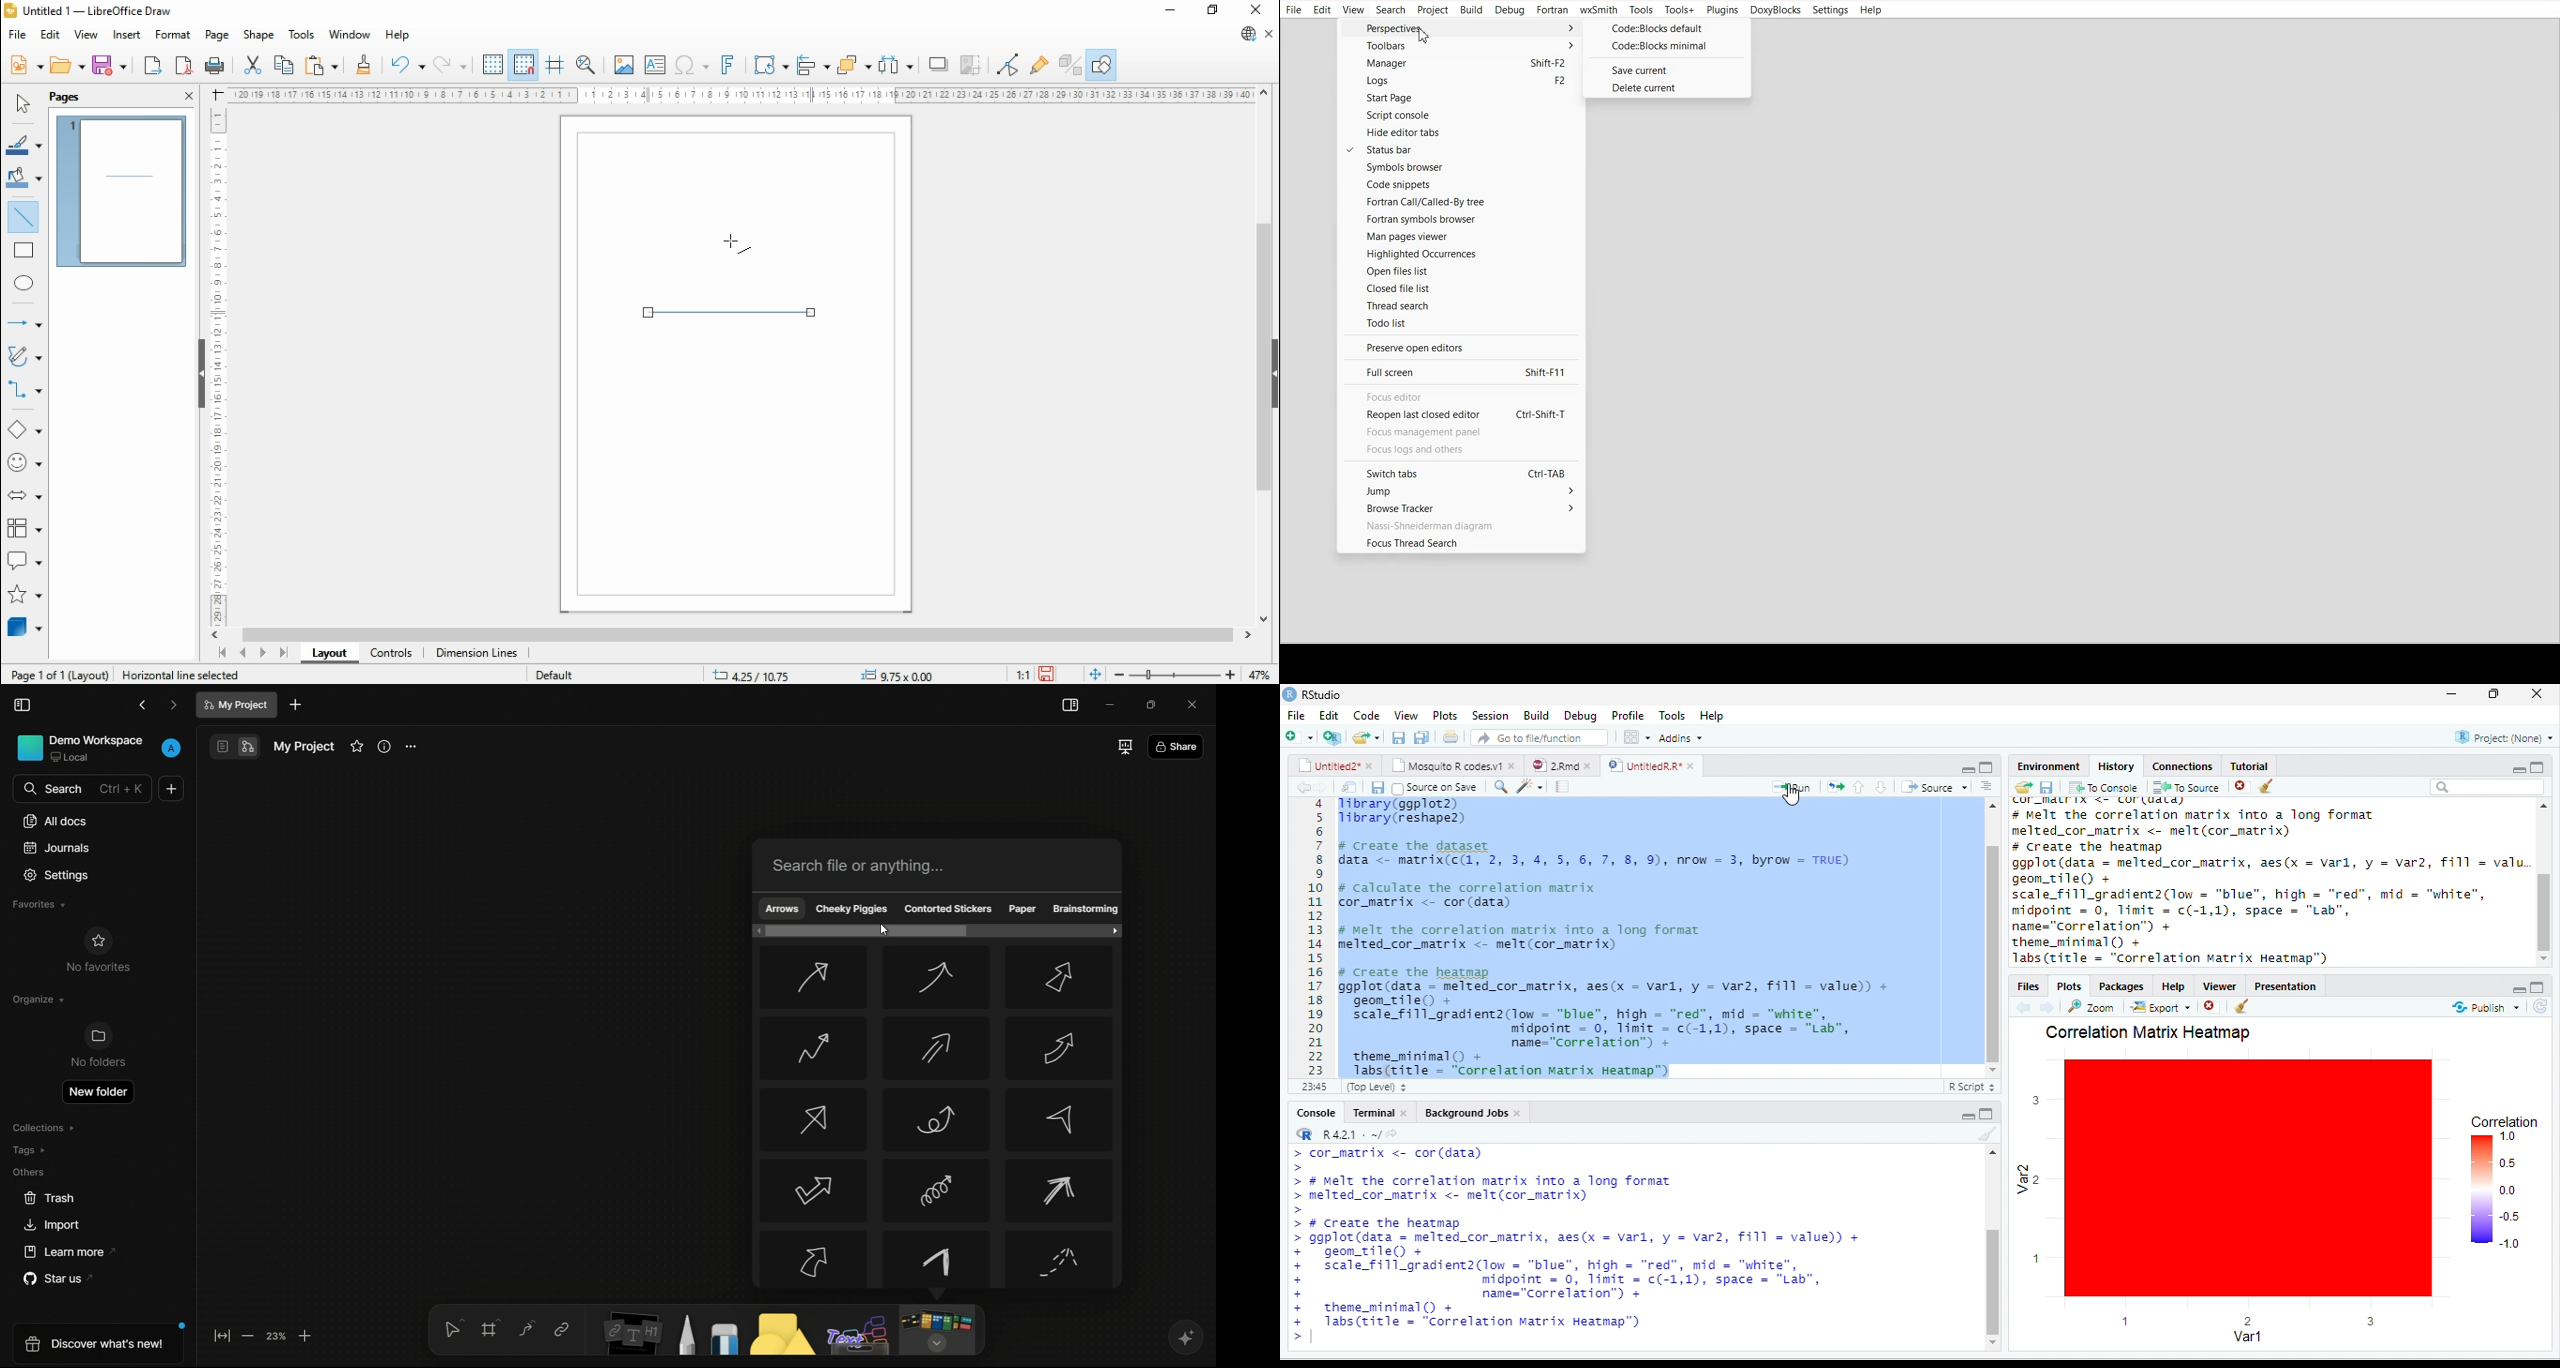 Image resolution: width=2576 pixels, height=1372 pixels. I want to click on eraser, so click(725, 1338).